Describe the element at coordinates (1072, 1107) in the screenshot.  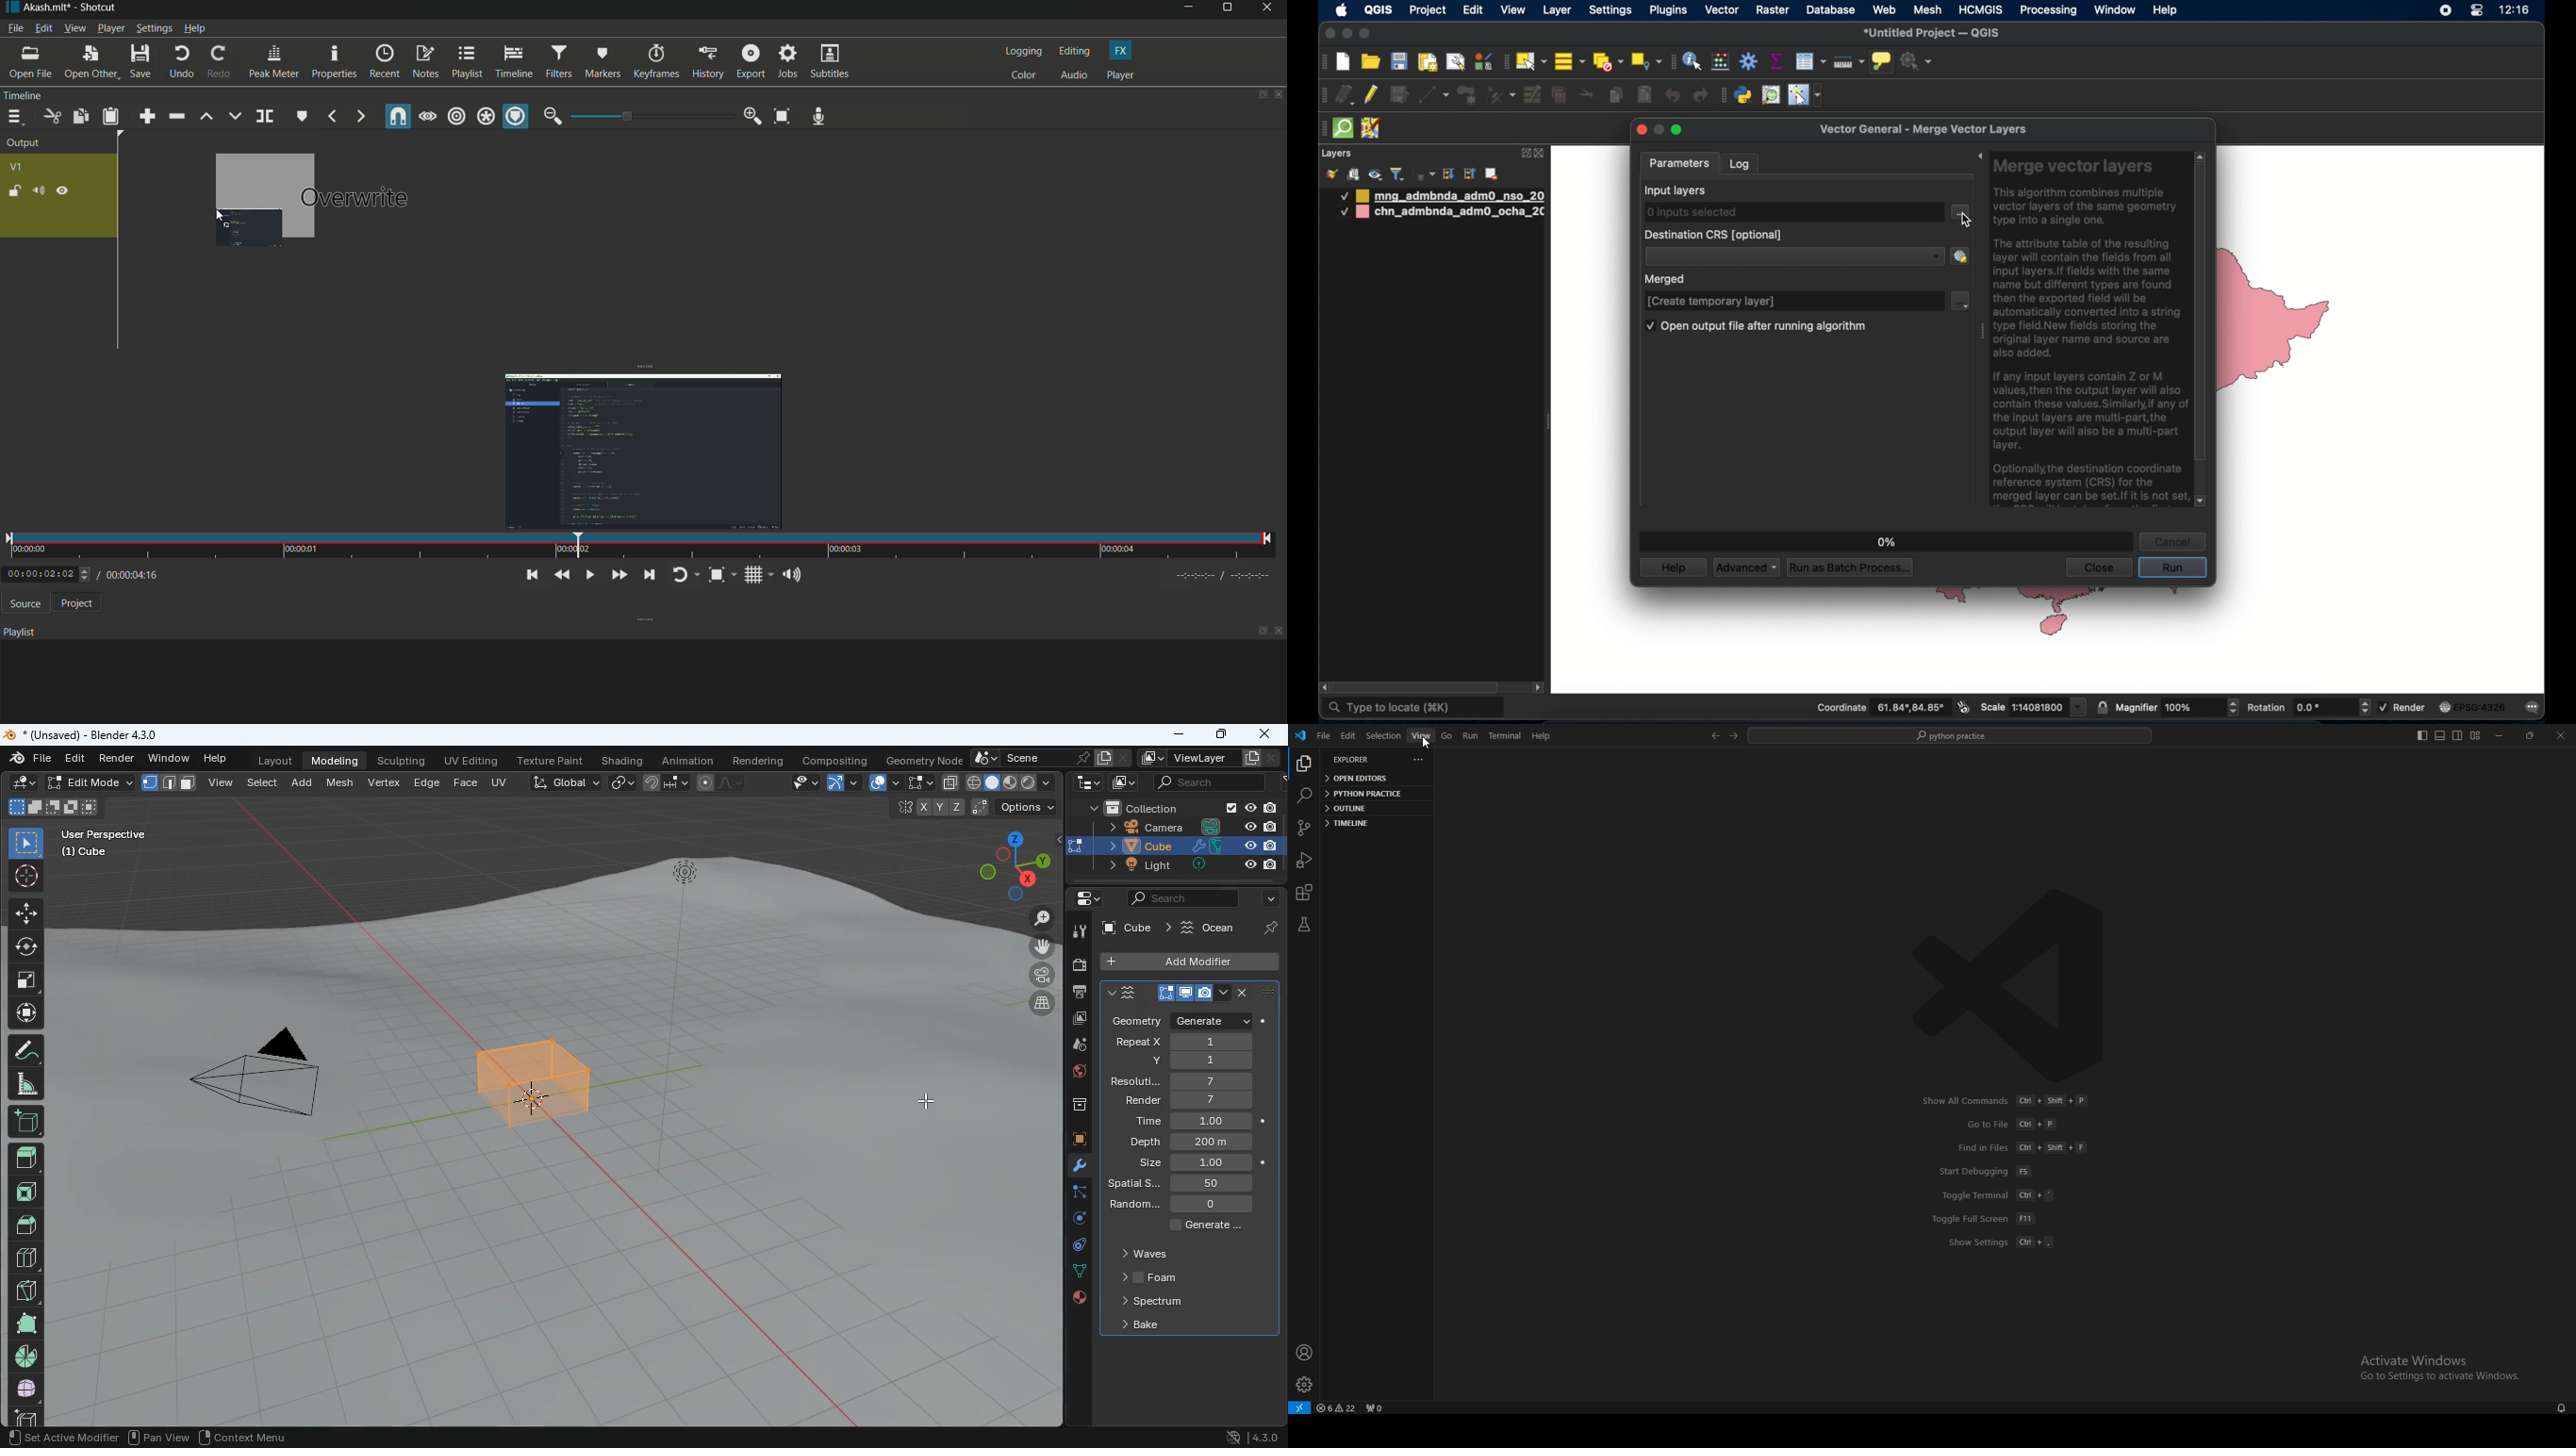
I see `archieve` at that location.